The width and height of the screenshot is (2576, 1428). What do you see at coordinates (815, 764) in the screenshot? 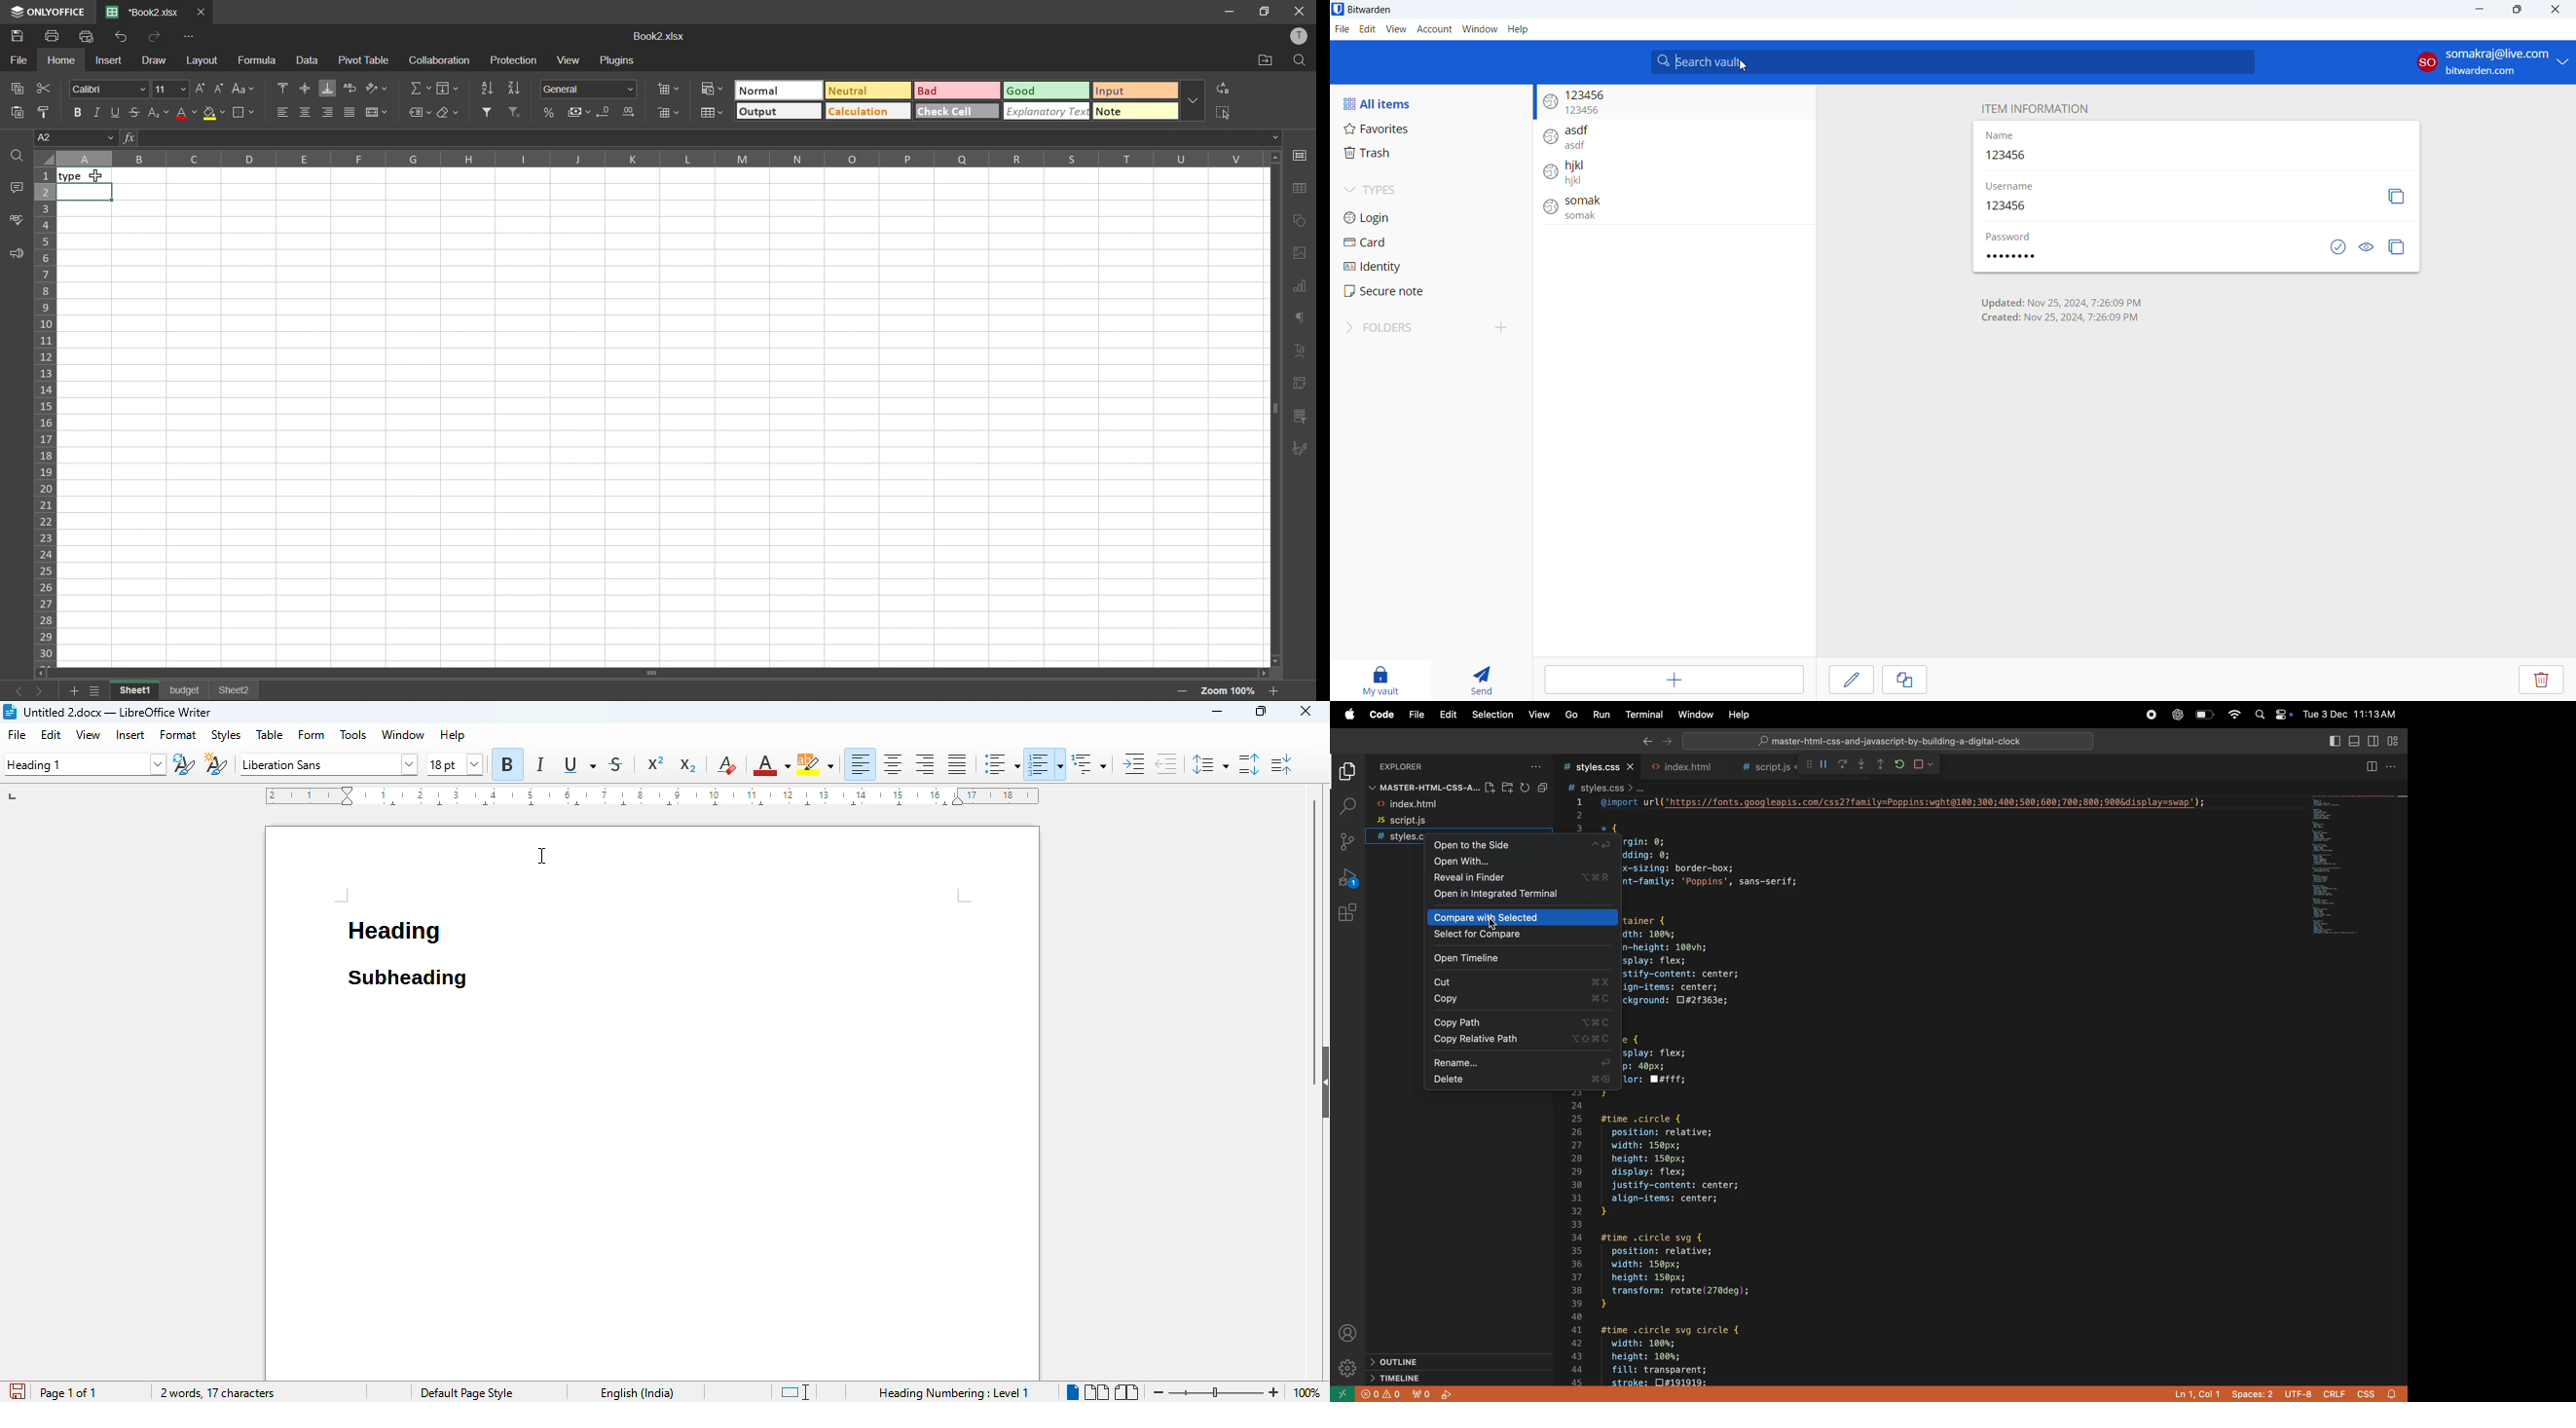
I see `character highlighting color` at bounding box center [815, 764].